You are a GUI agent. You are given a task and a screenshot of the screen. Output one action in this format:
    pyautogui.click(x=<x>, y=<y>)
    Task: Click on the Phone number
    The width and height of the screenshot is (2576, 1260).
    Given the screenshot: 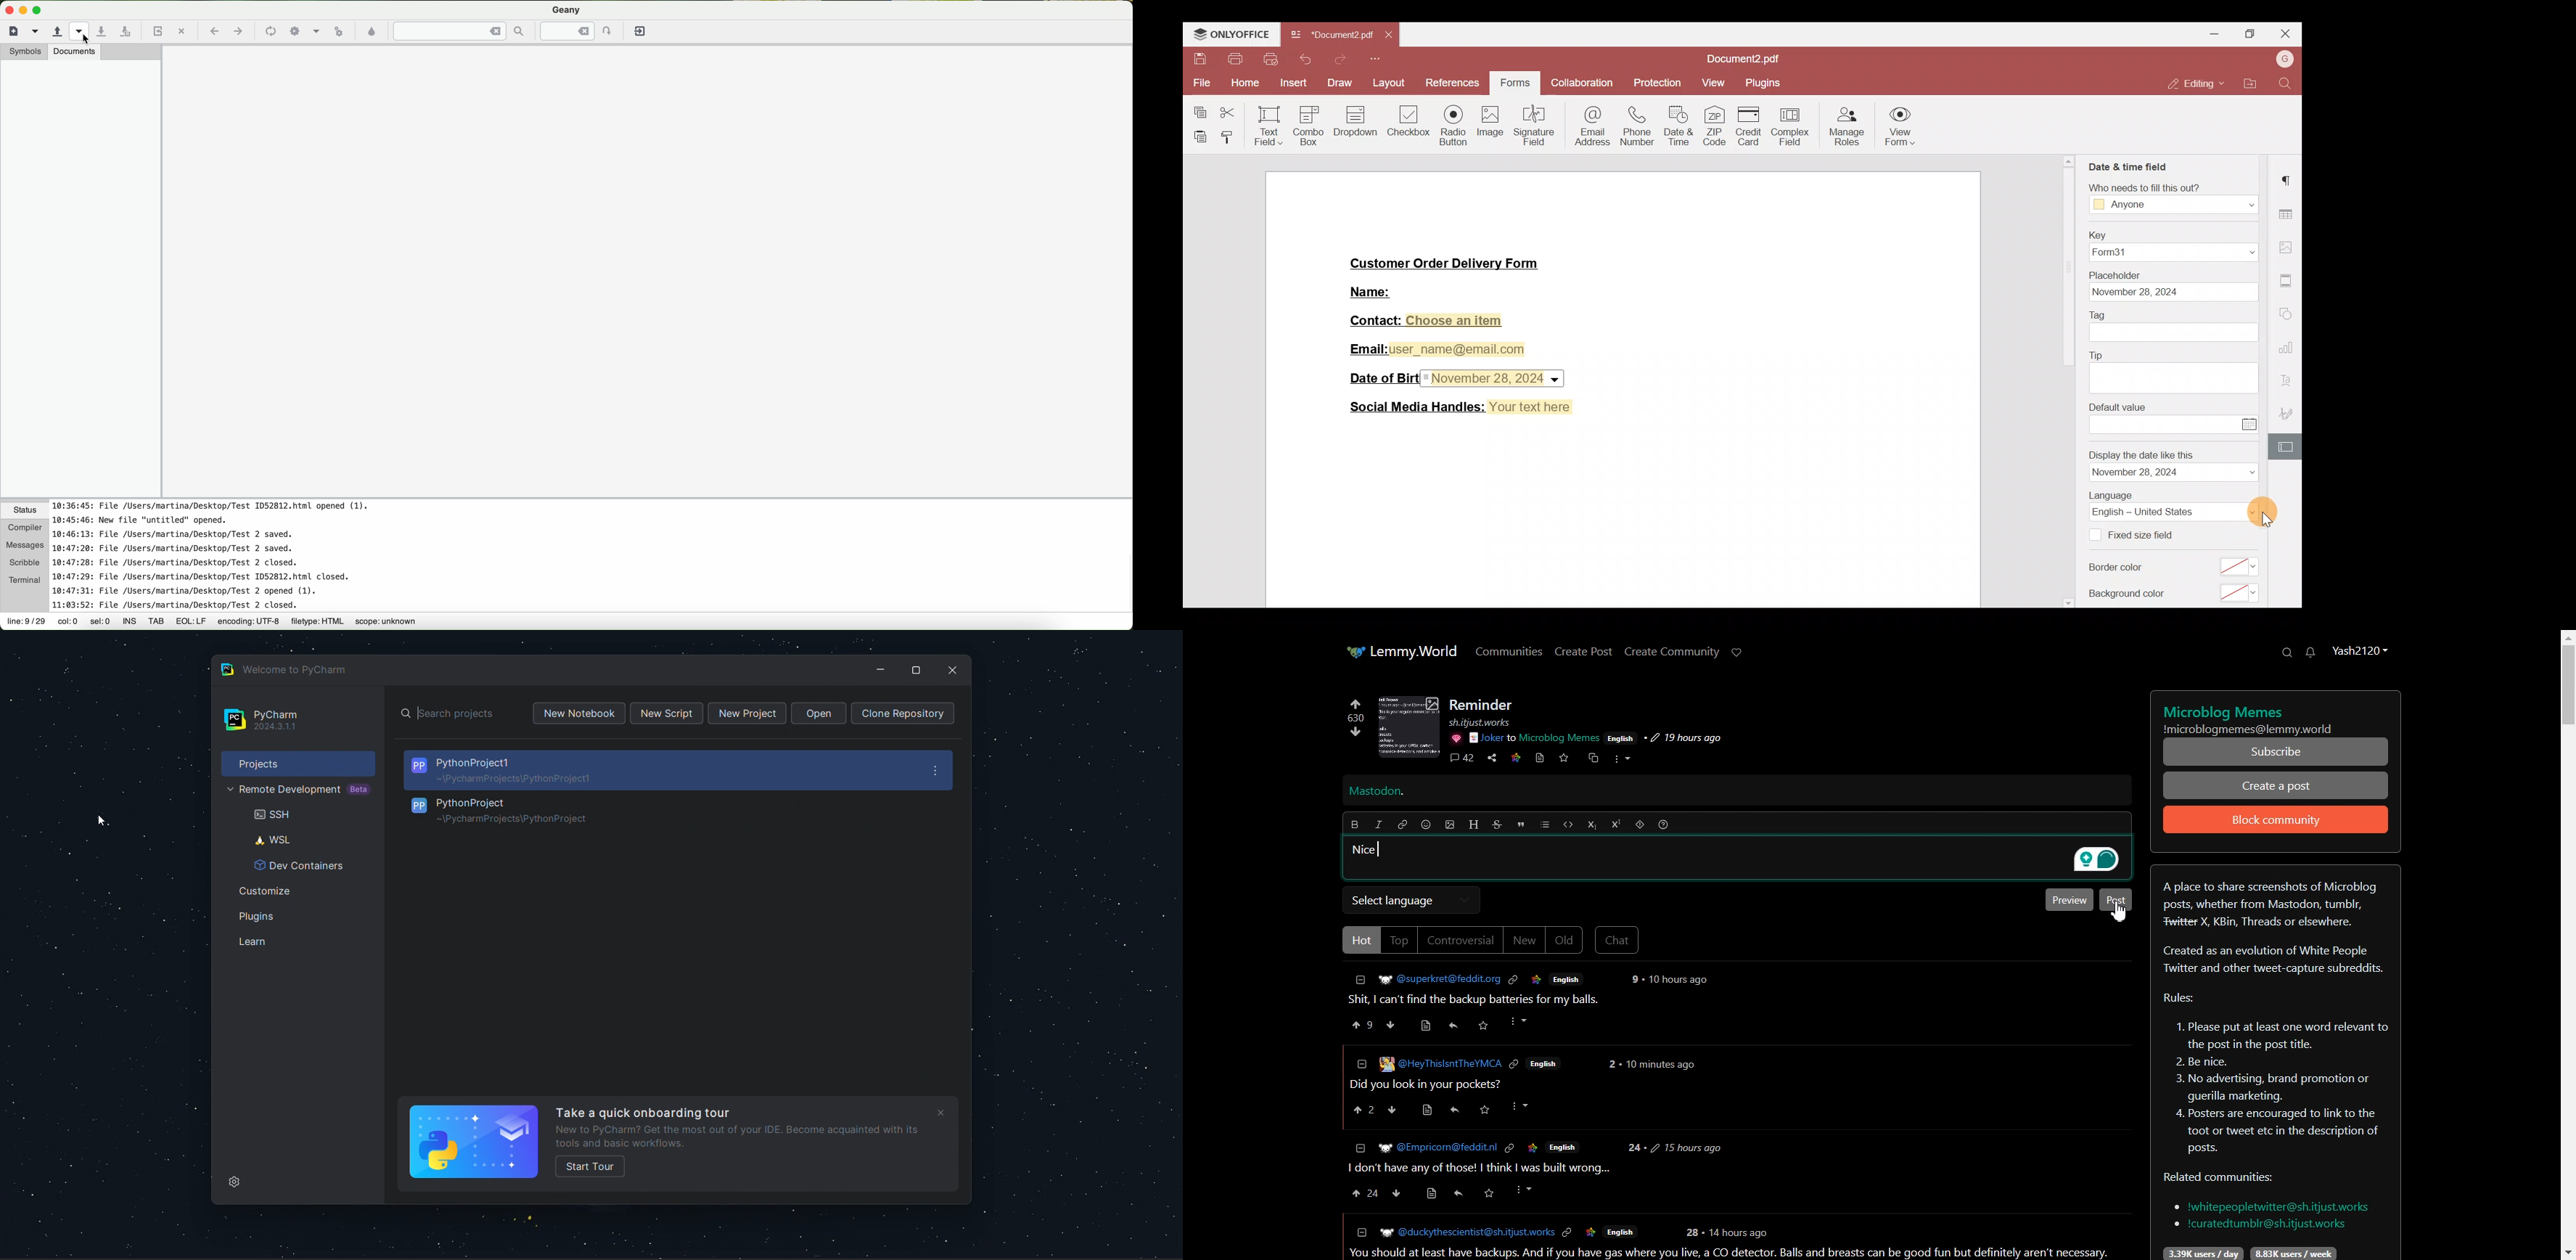 What is the action you would take?
    pyautogui.click(x=1637, y=123)
    